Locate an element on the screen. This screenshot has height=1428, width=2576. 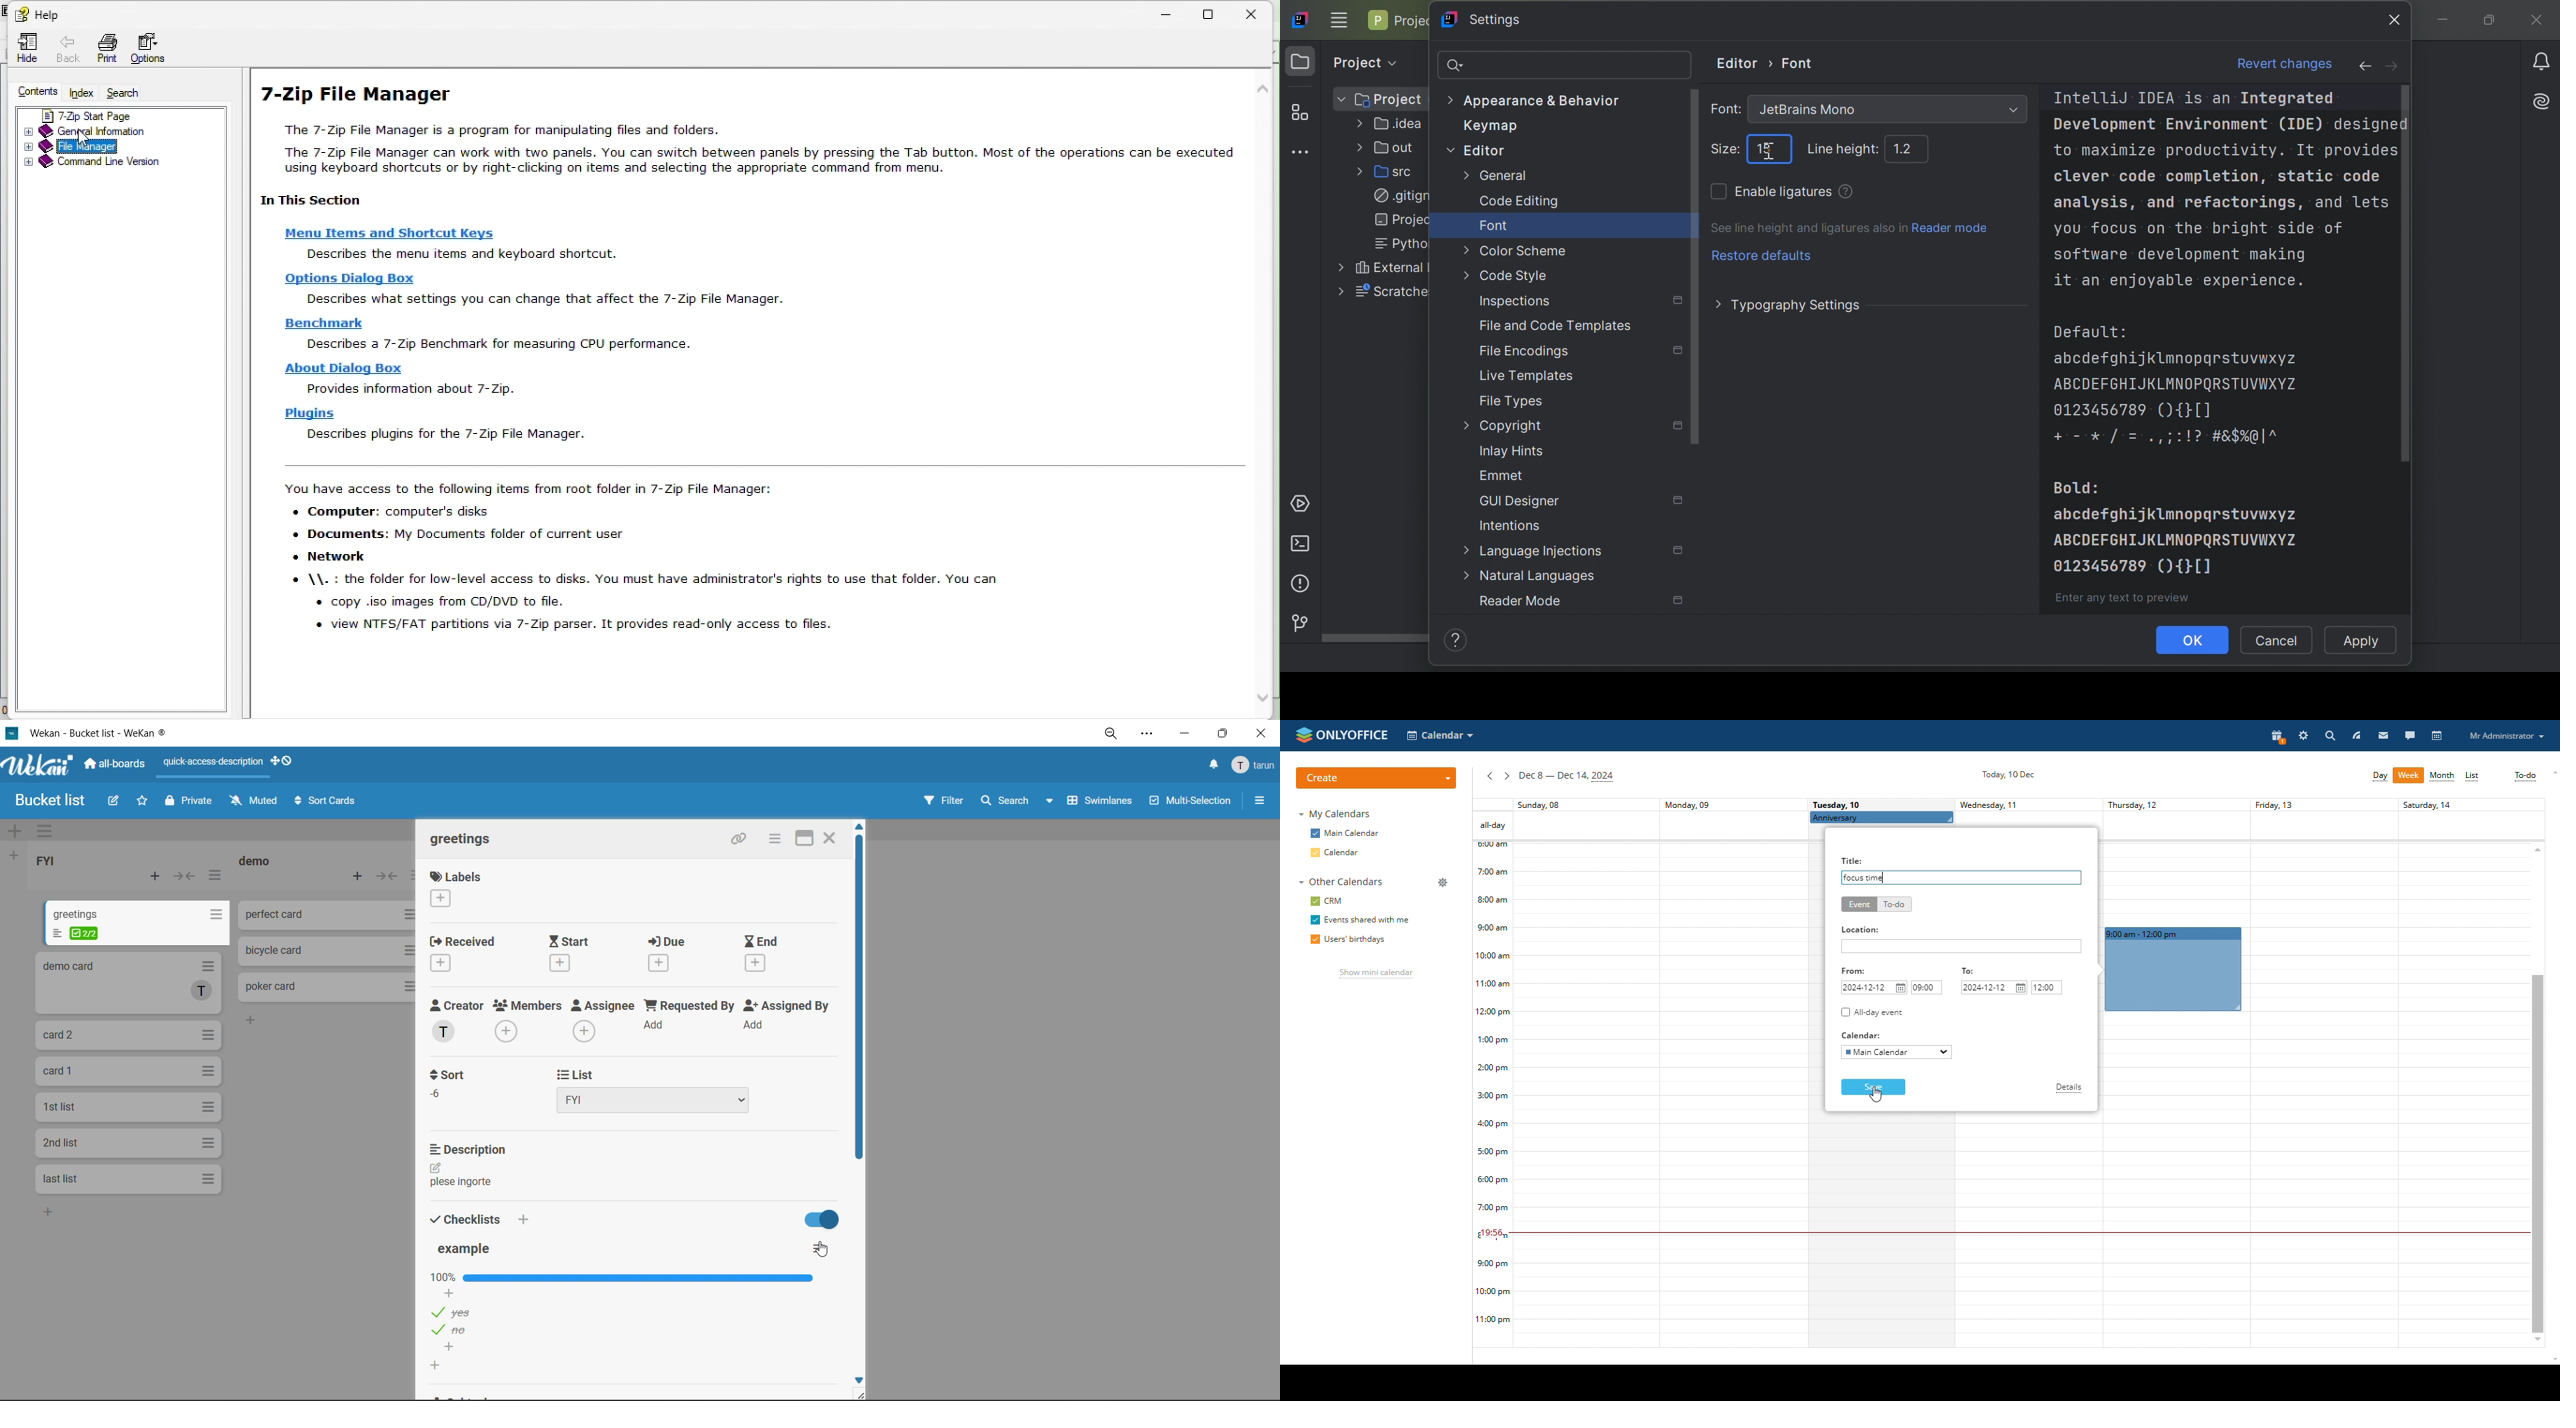
search is located at coordinates (1018, 801).